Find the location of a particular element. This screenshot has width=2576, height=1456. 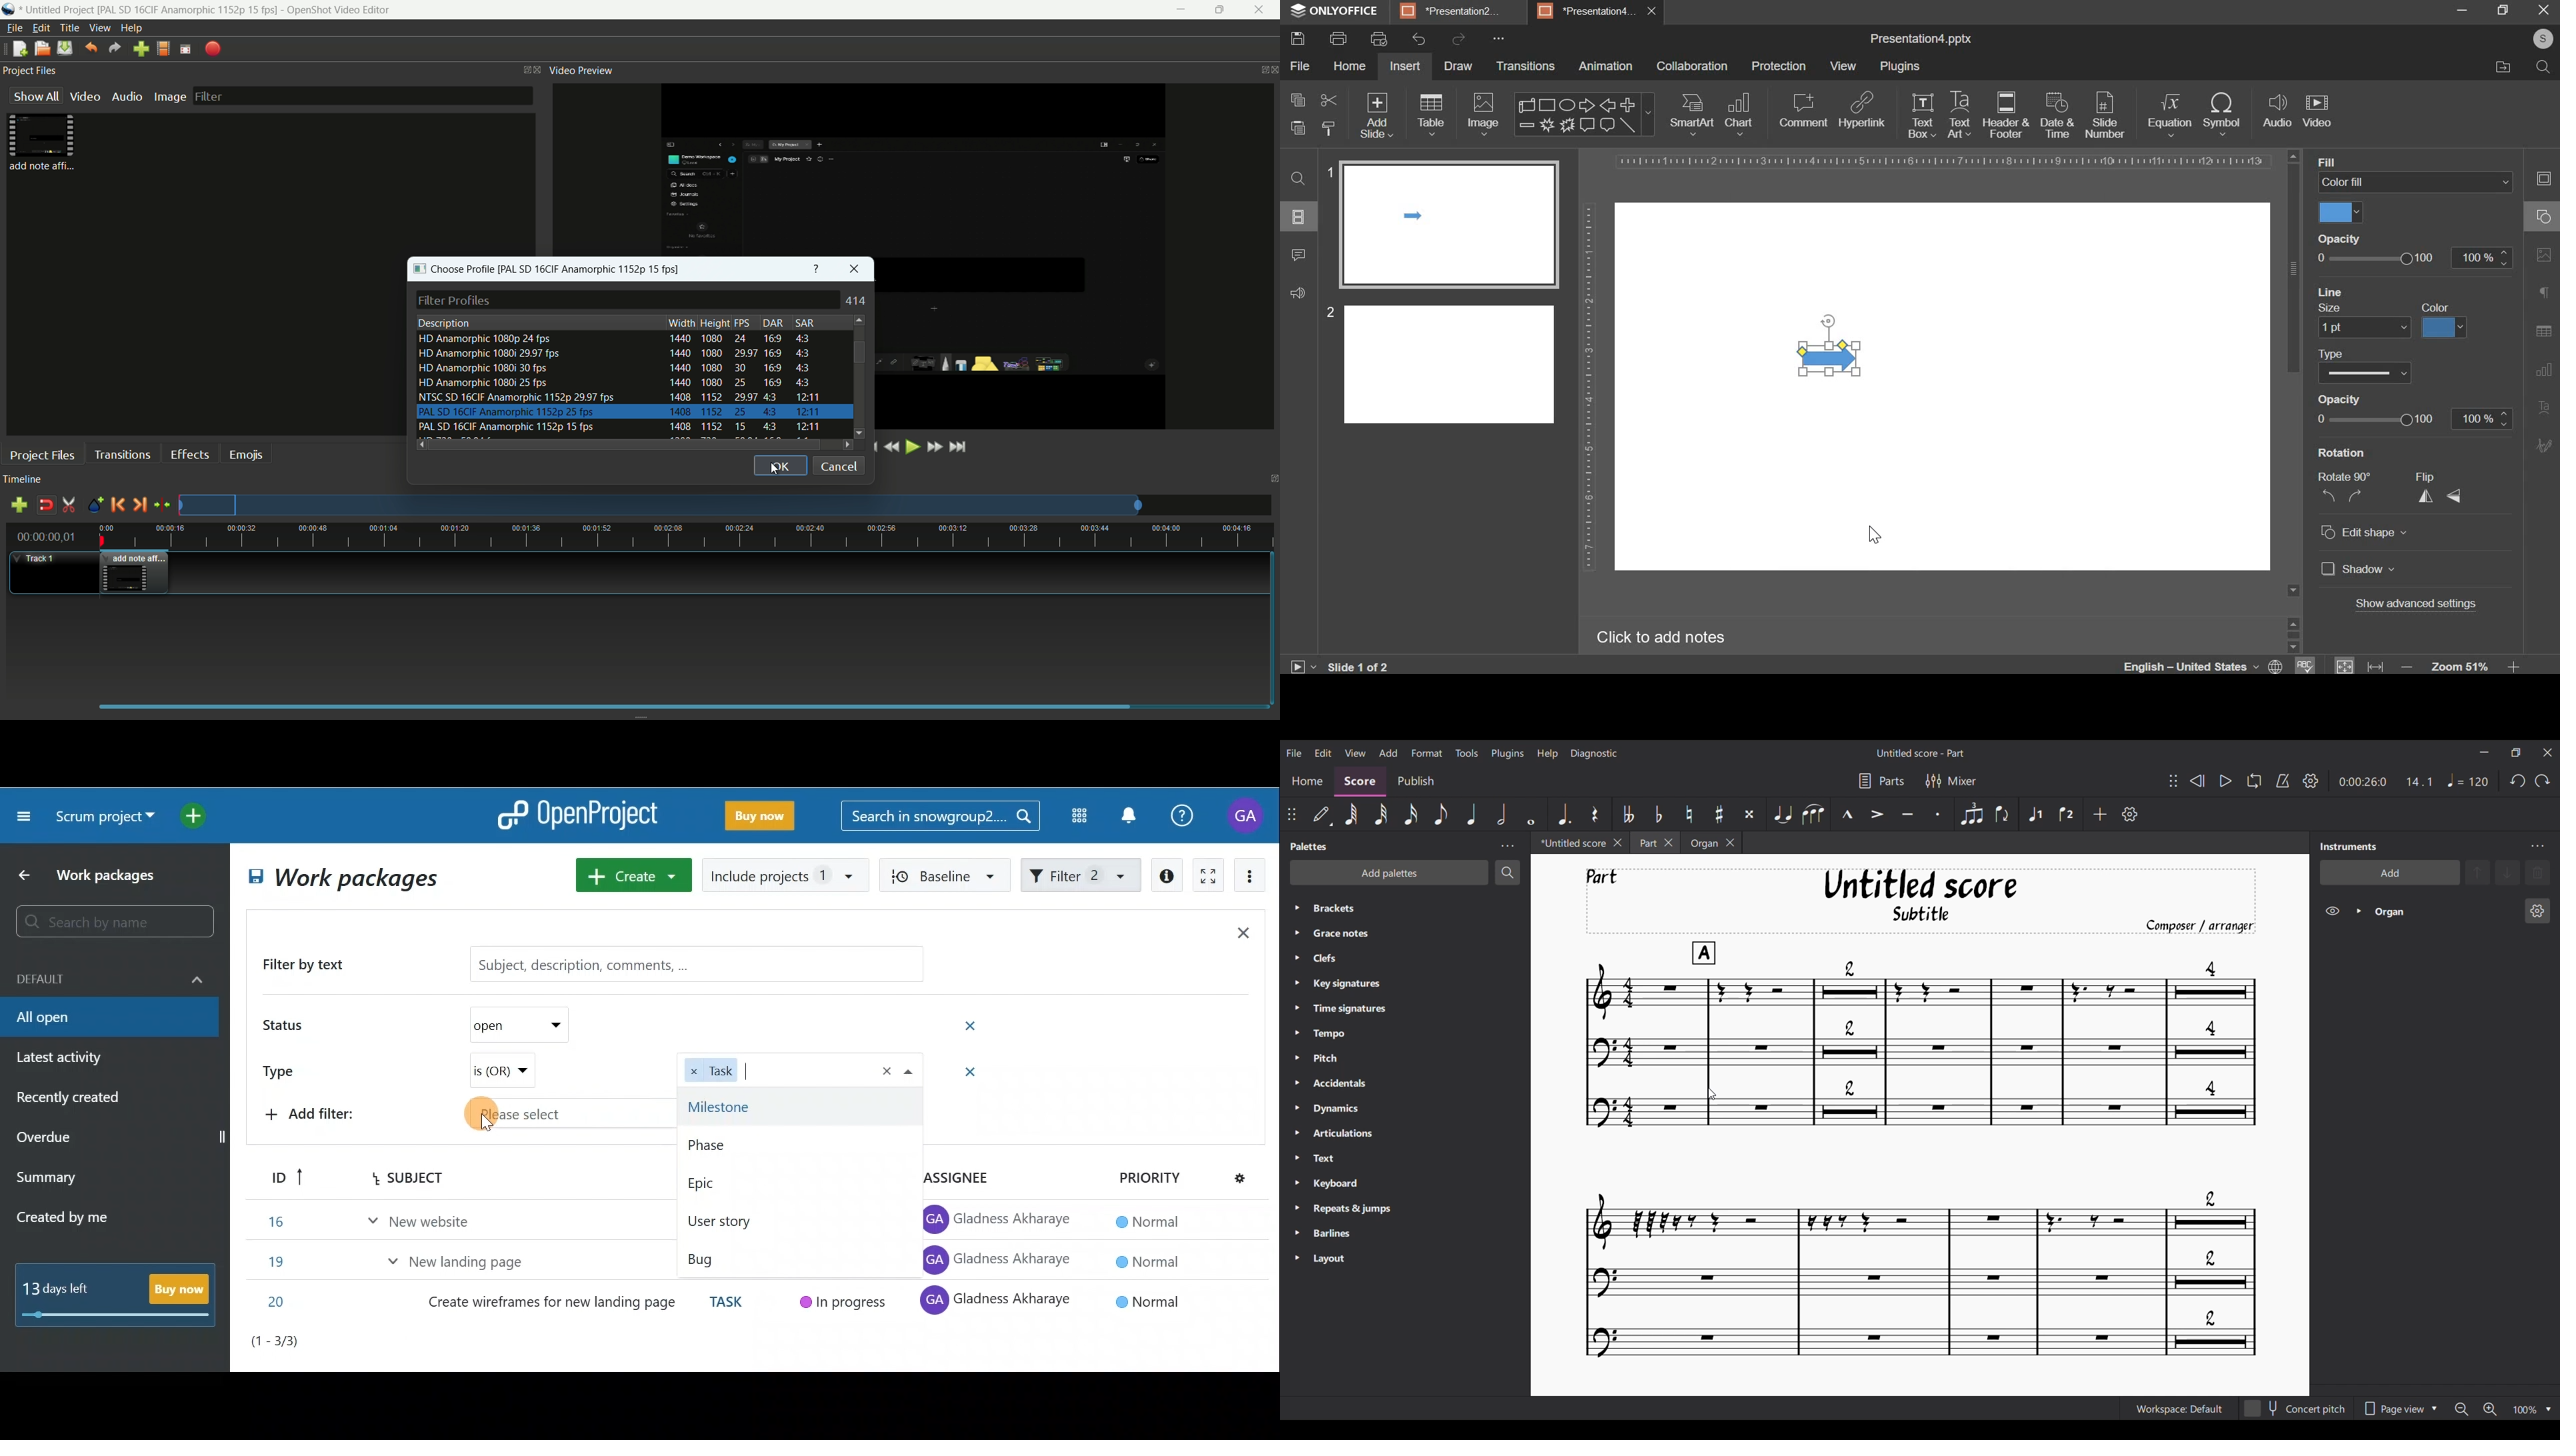

zoom is located at coordinates (2462, 663).